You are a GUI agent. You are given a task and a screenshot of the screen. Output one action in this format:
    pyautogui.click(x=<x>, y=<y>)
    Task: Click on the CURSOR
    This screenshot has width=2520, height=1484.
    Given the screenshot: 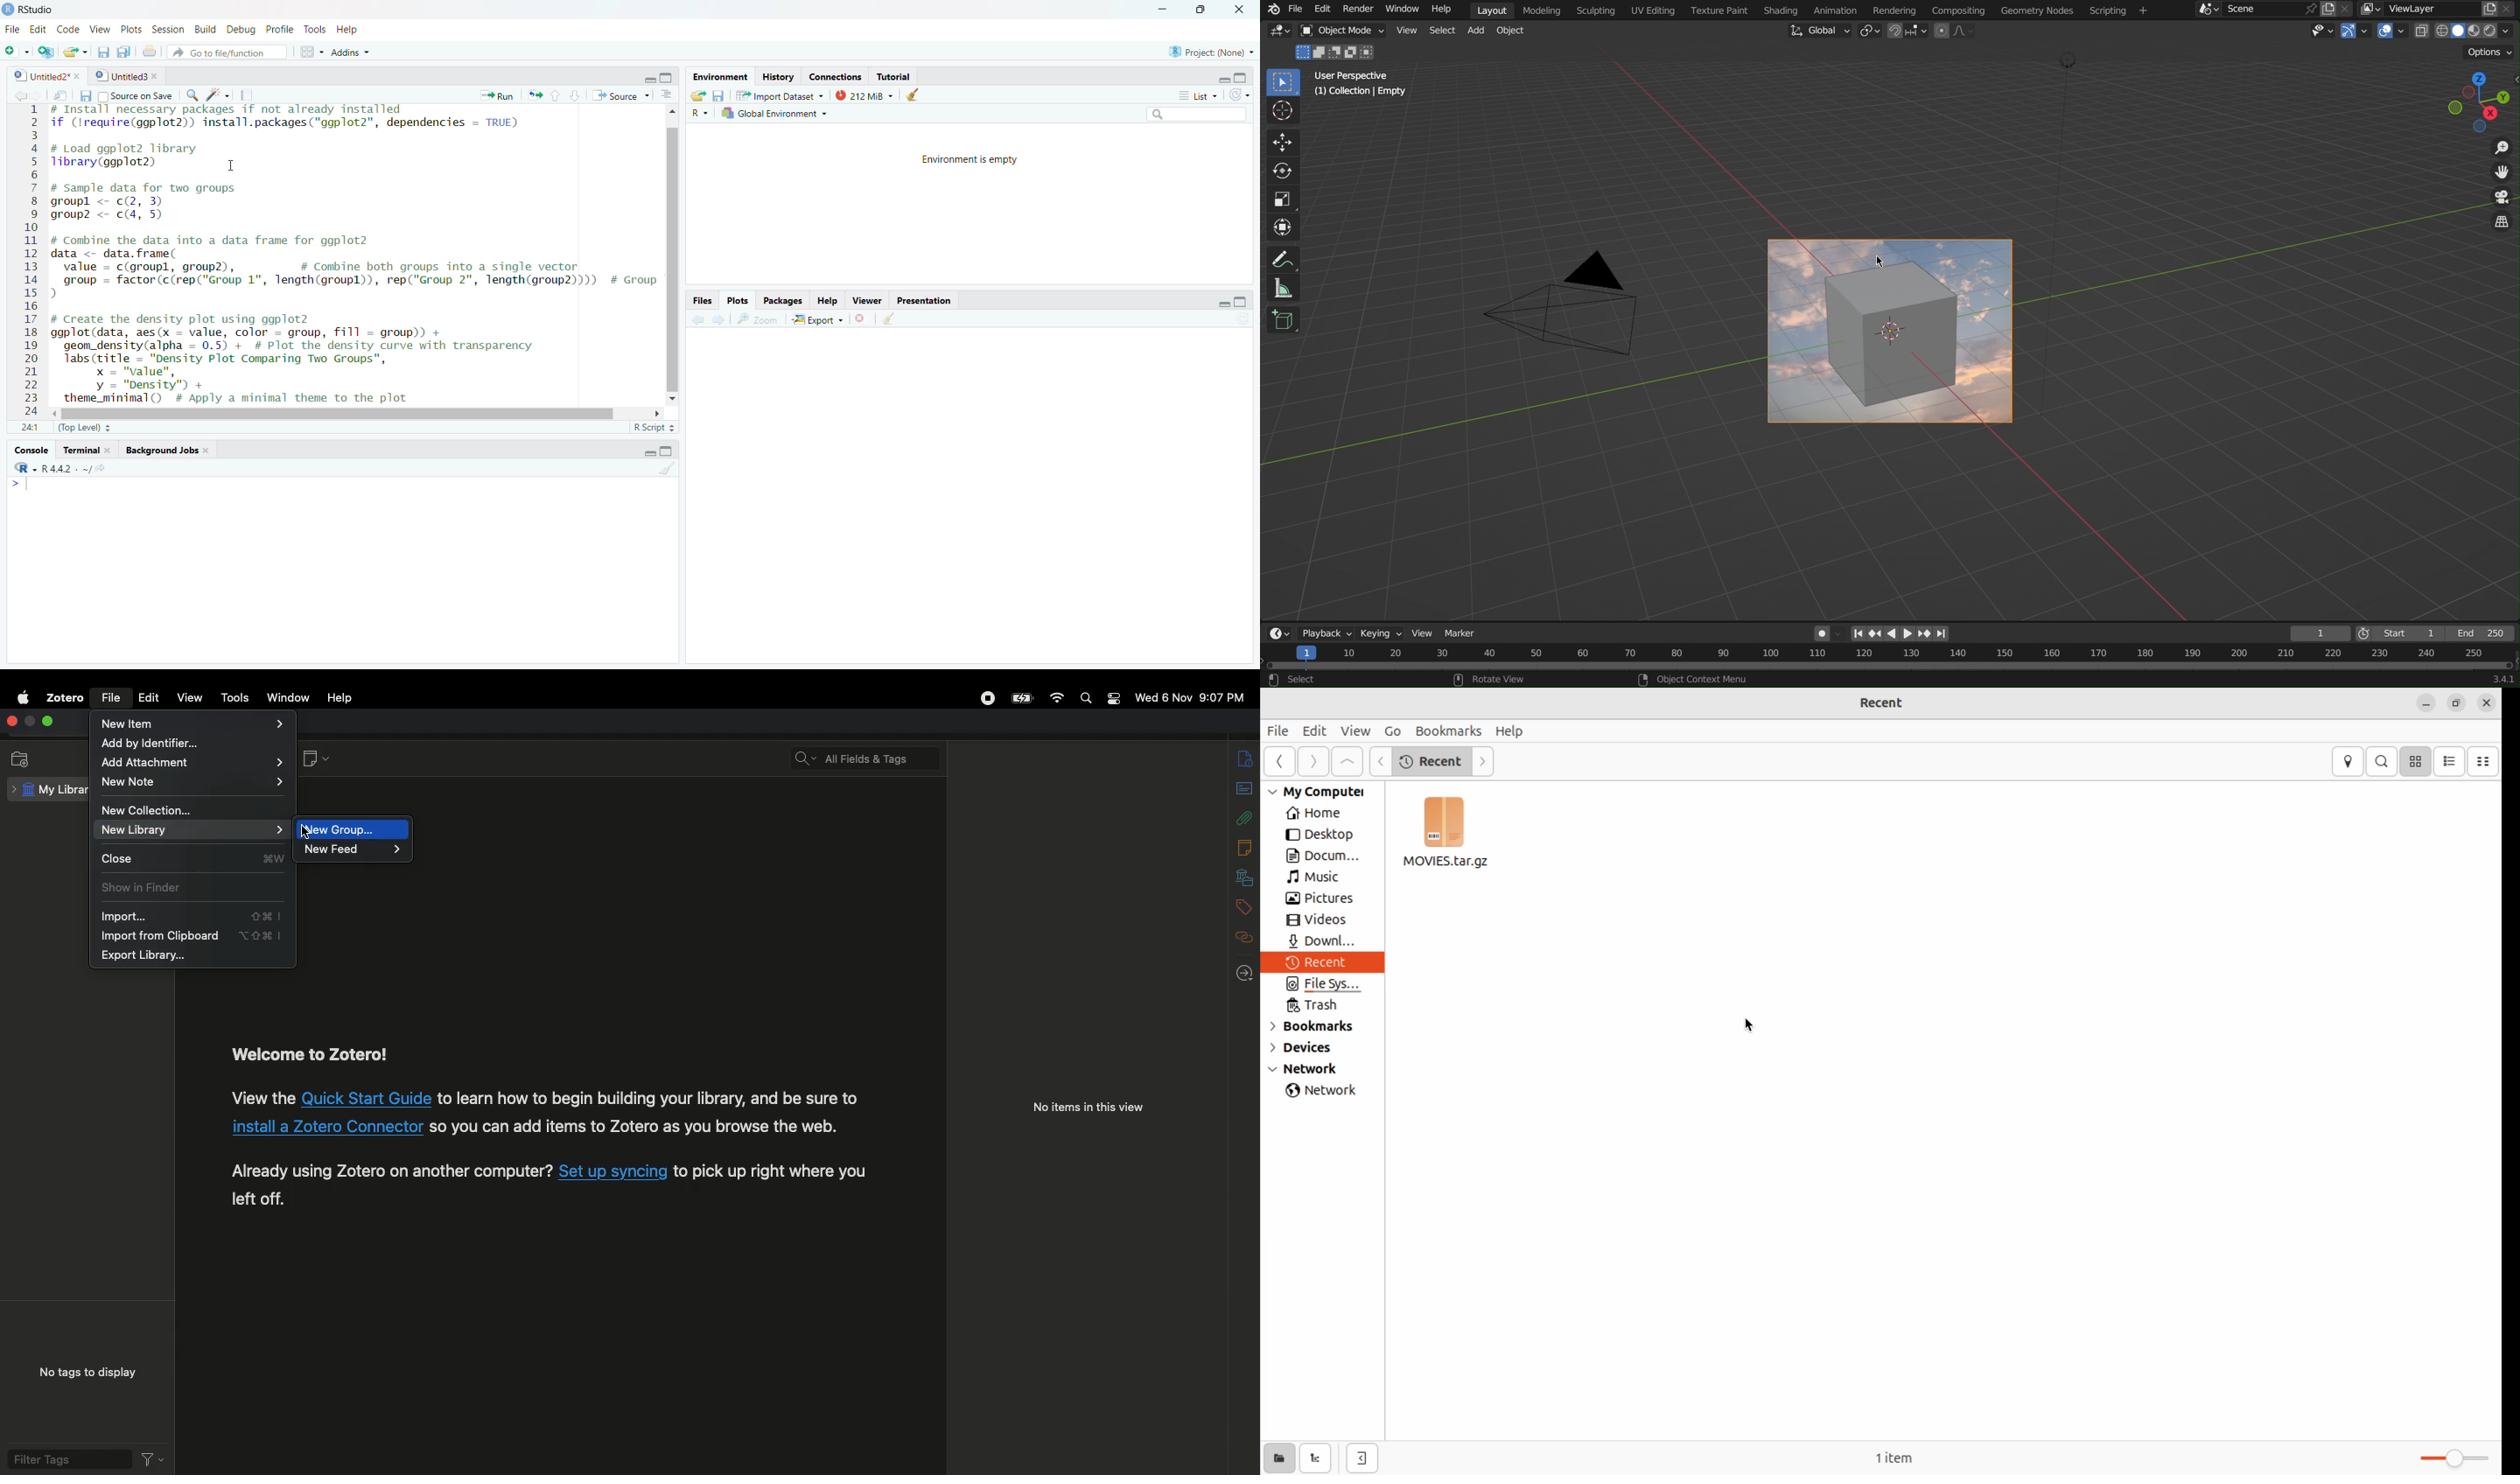 What is the action you would take?
    pyautogui.click(x=232, y=168)
    